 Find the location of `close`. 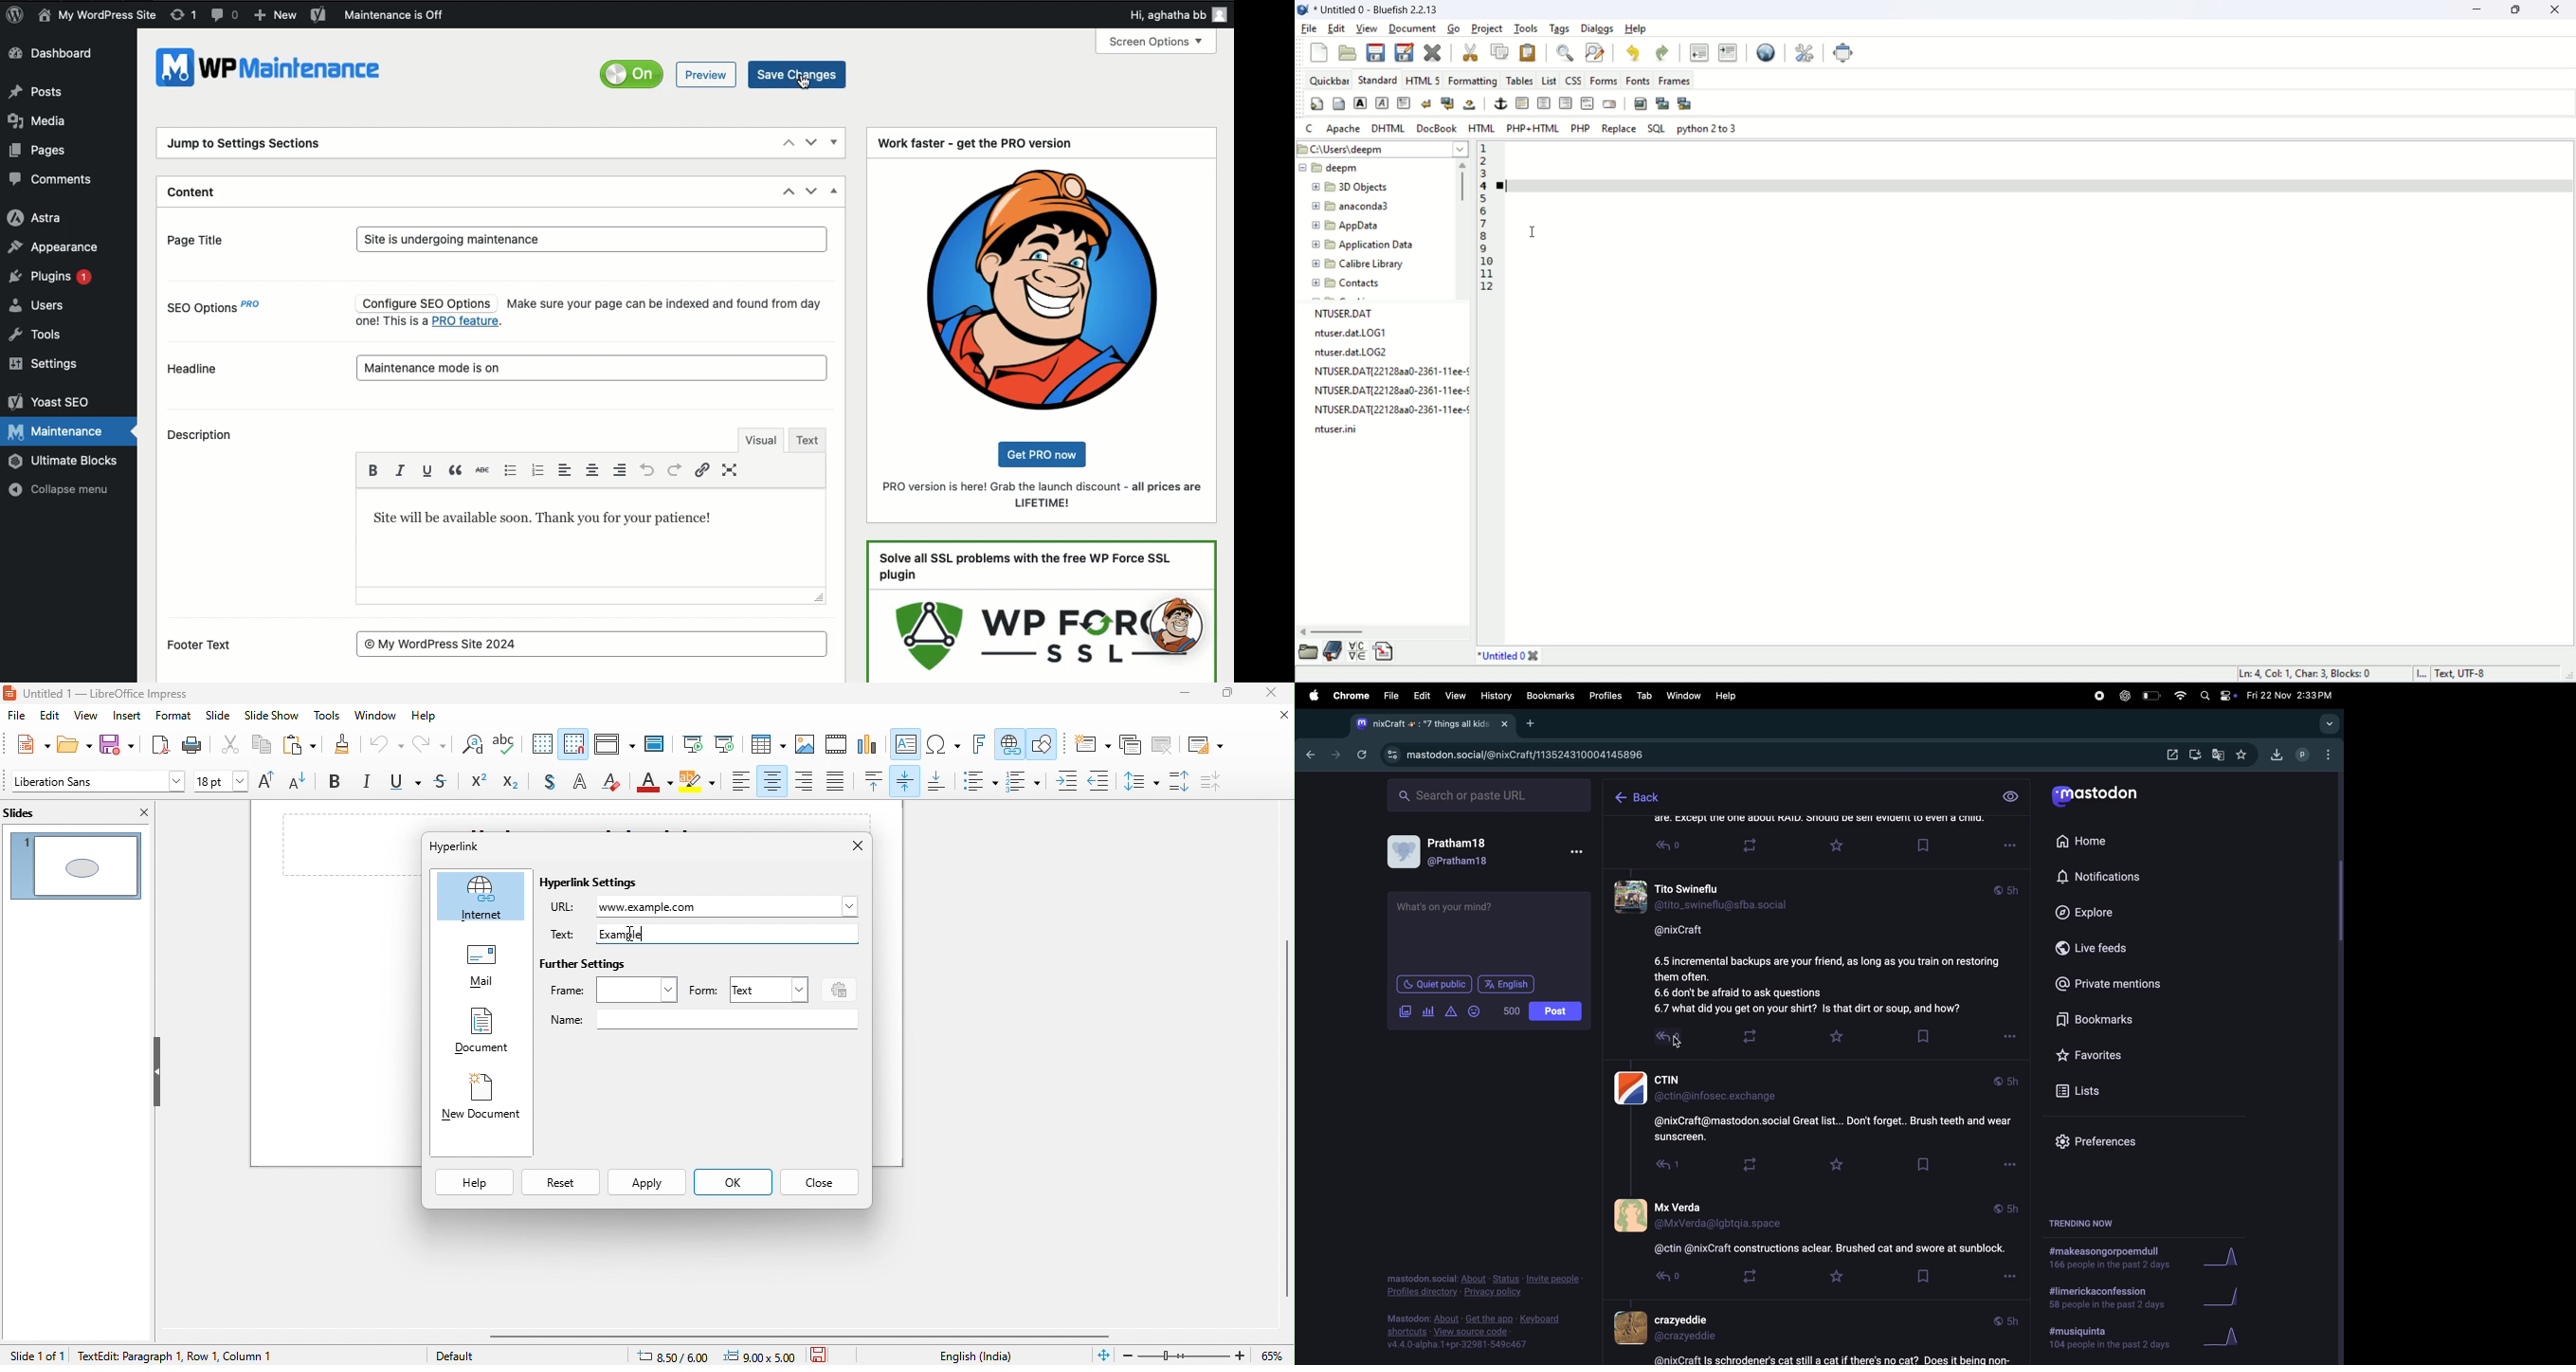

close is located at coordinates (1279, 716).